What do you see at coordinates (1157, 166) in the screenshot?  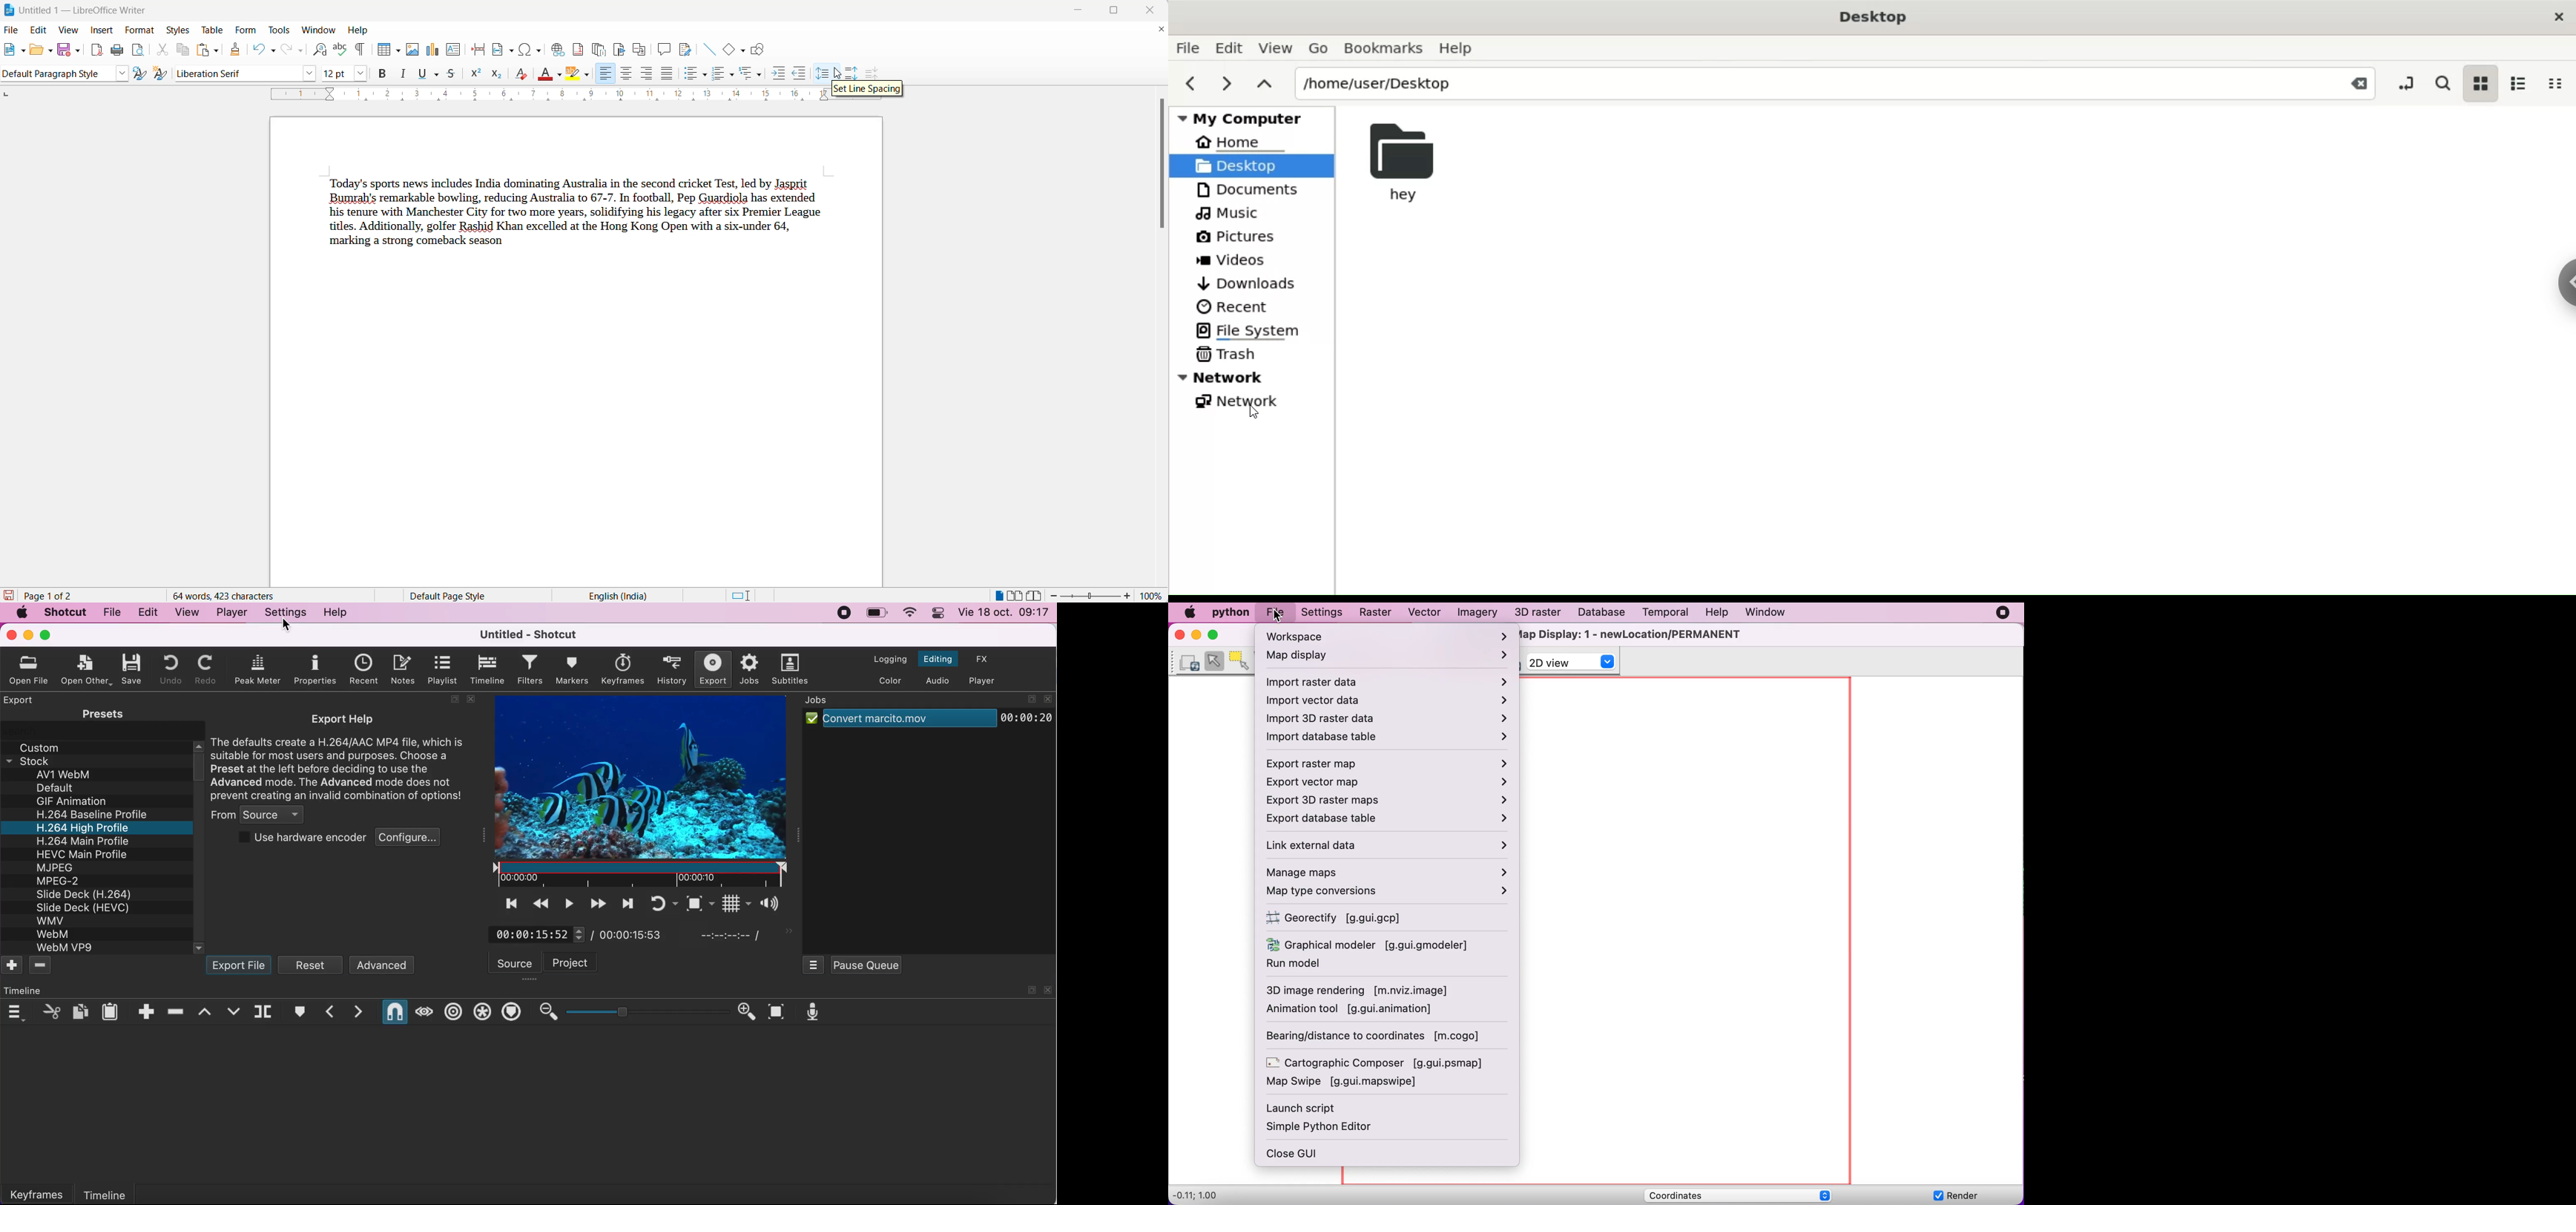 I see `scroll bar` at bounding box center [1157, 166].